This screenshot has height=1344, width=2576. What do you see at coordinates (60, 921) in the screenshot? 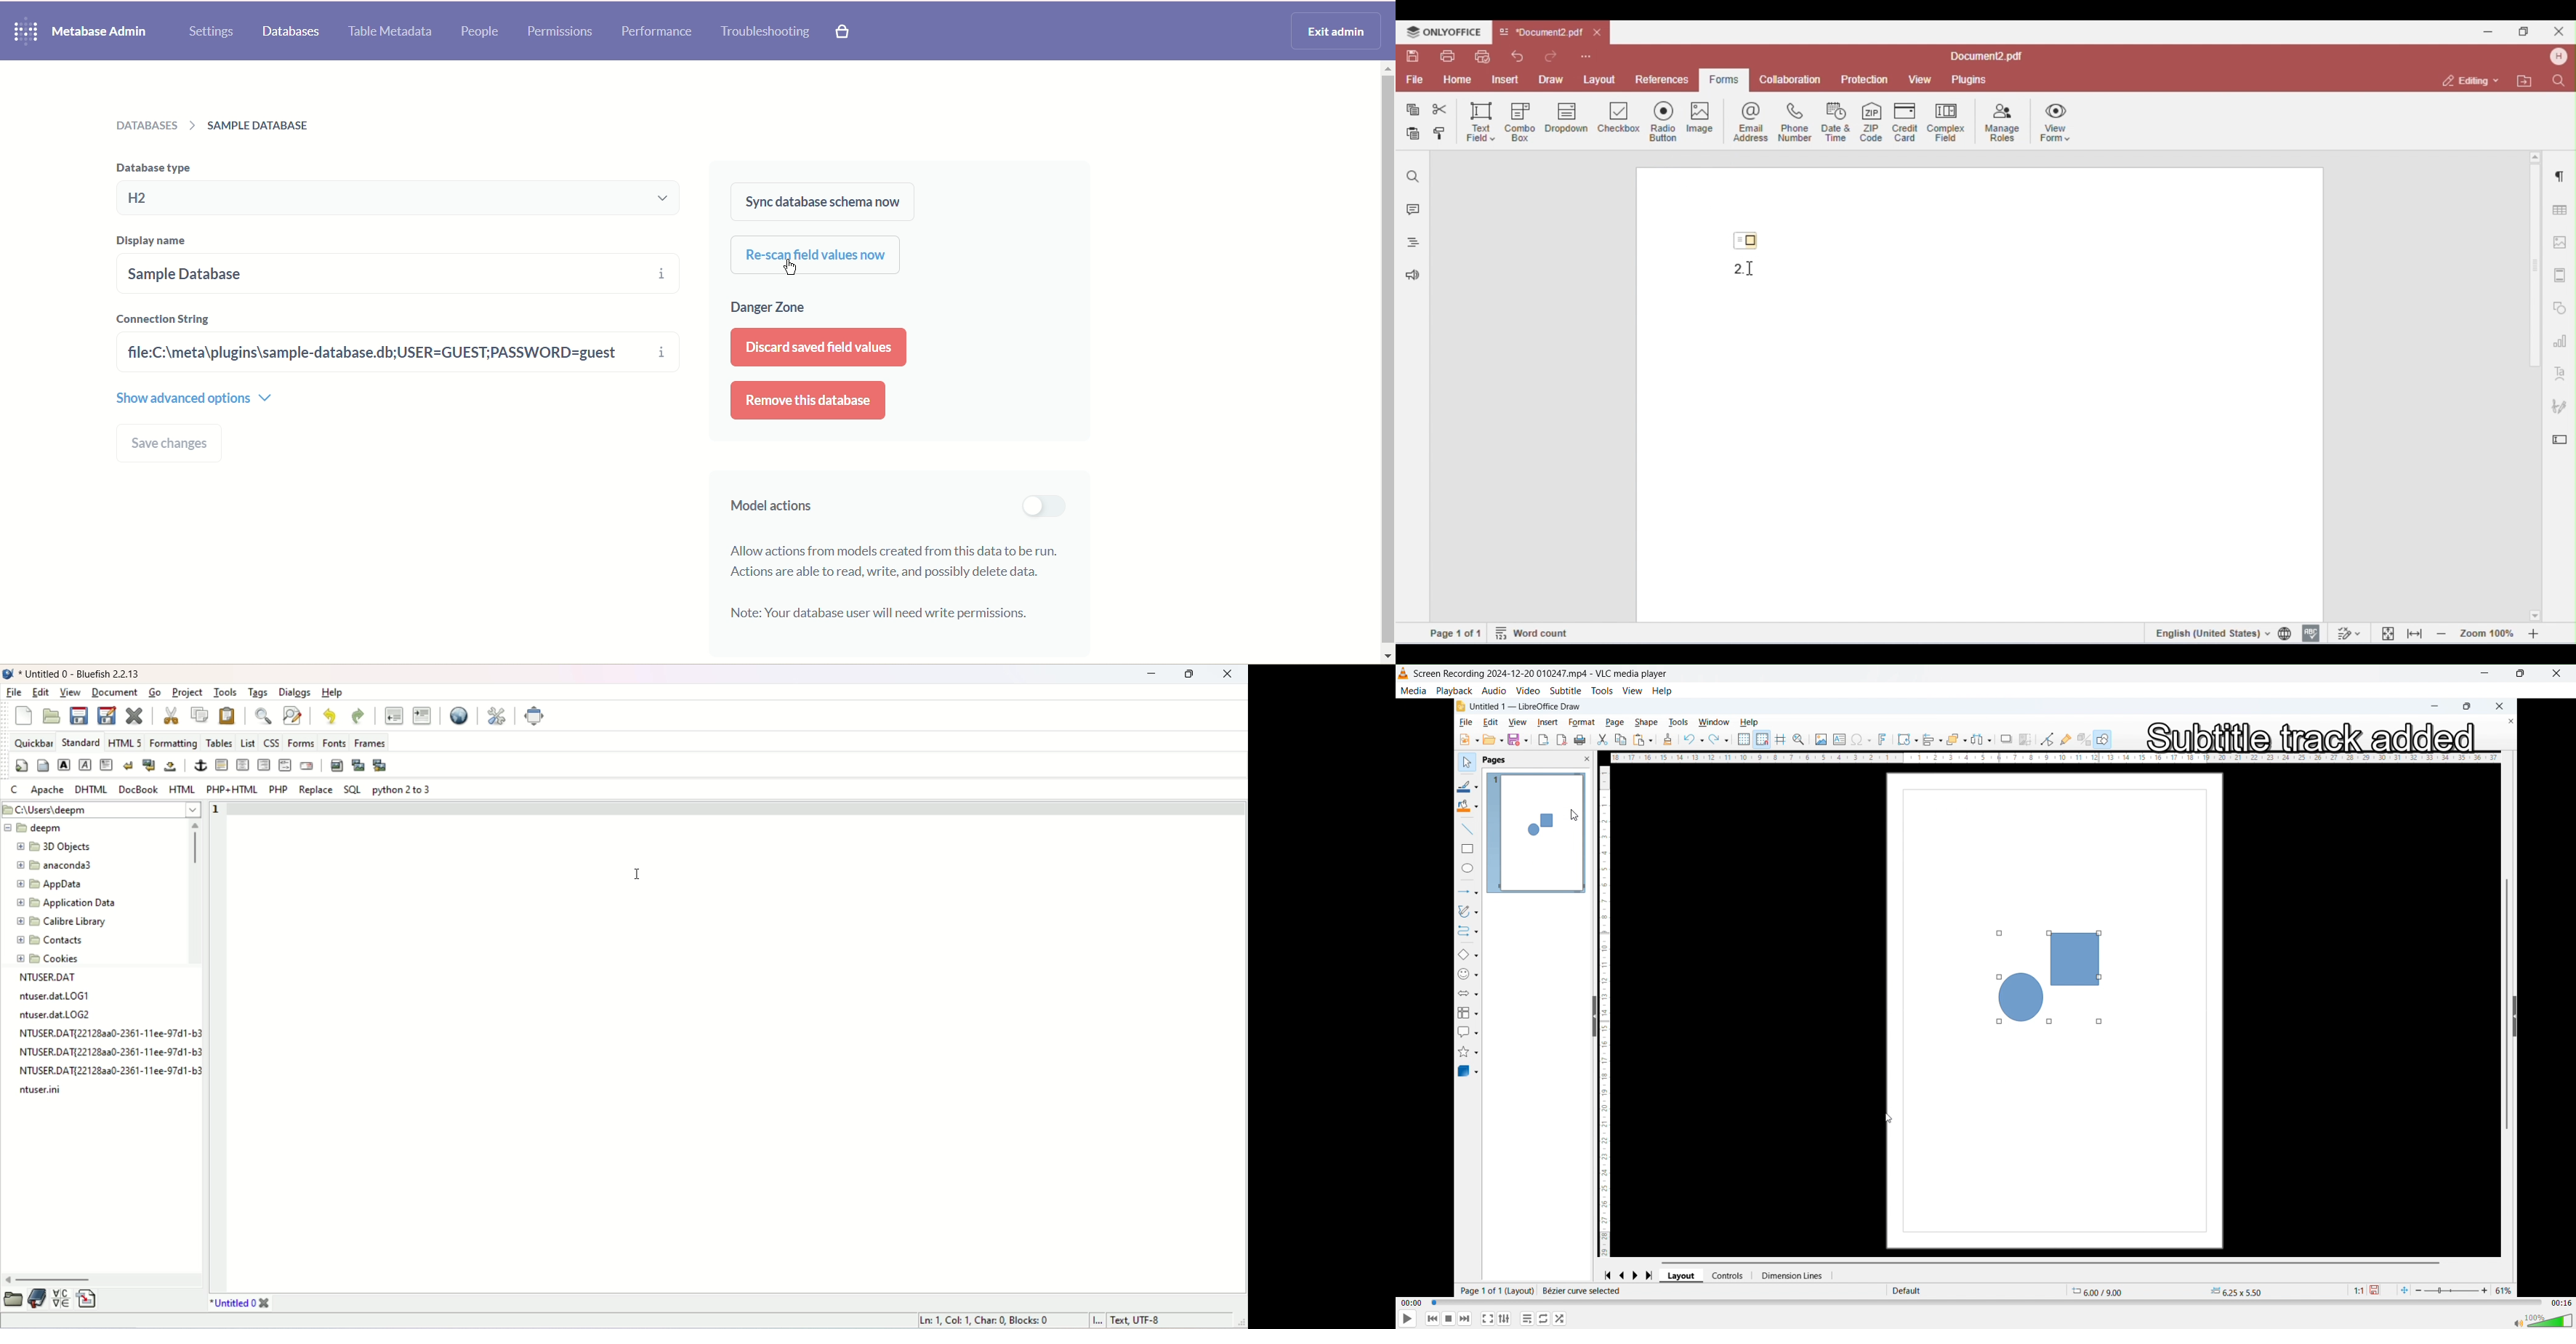
I see `calibre` at bounding box center [60, 921].